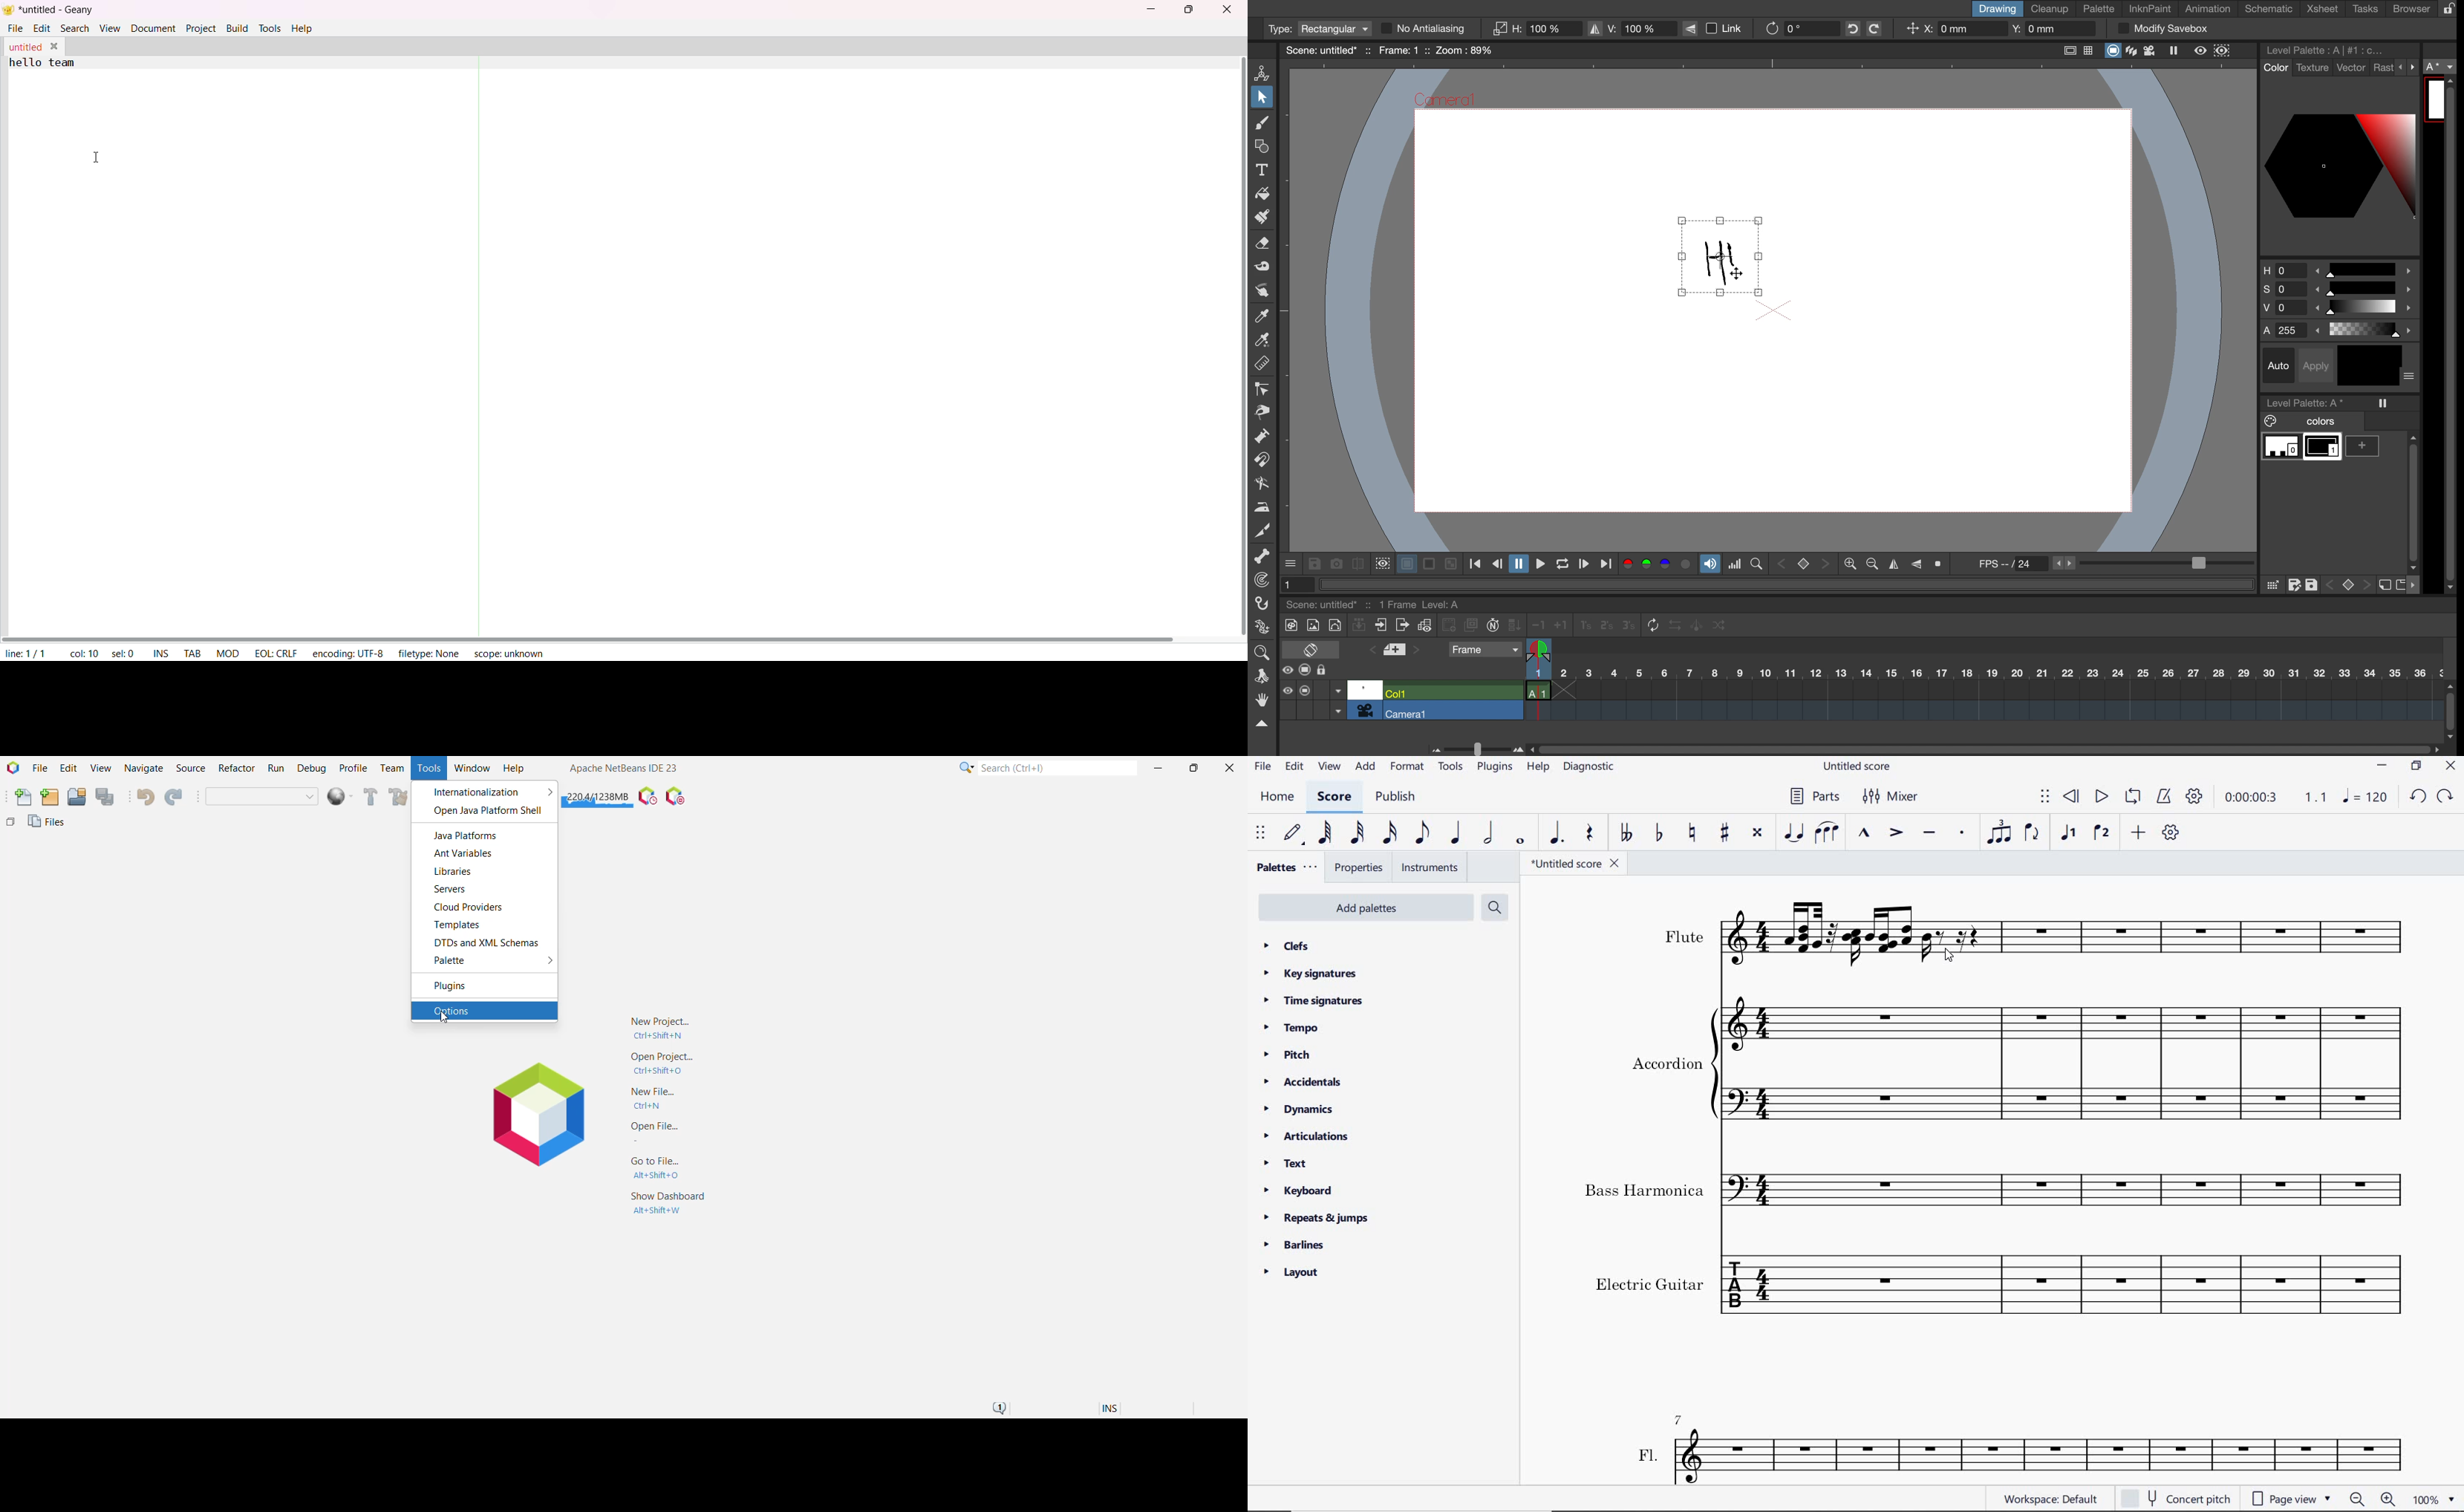 The width and height of the screenshot is (2464, 1512). Describe the element at coordinates (2075, 944) in the screenshot. I see `Instrument: Flute` at that location.